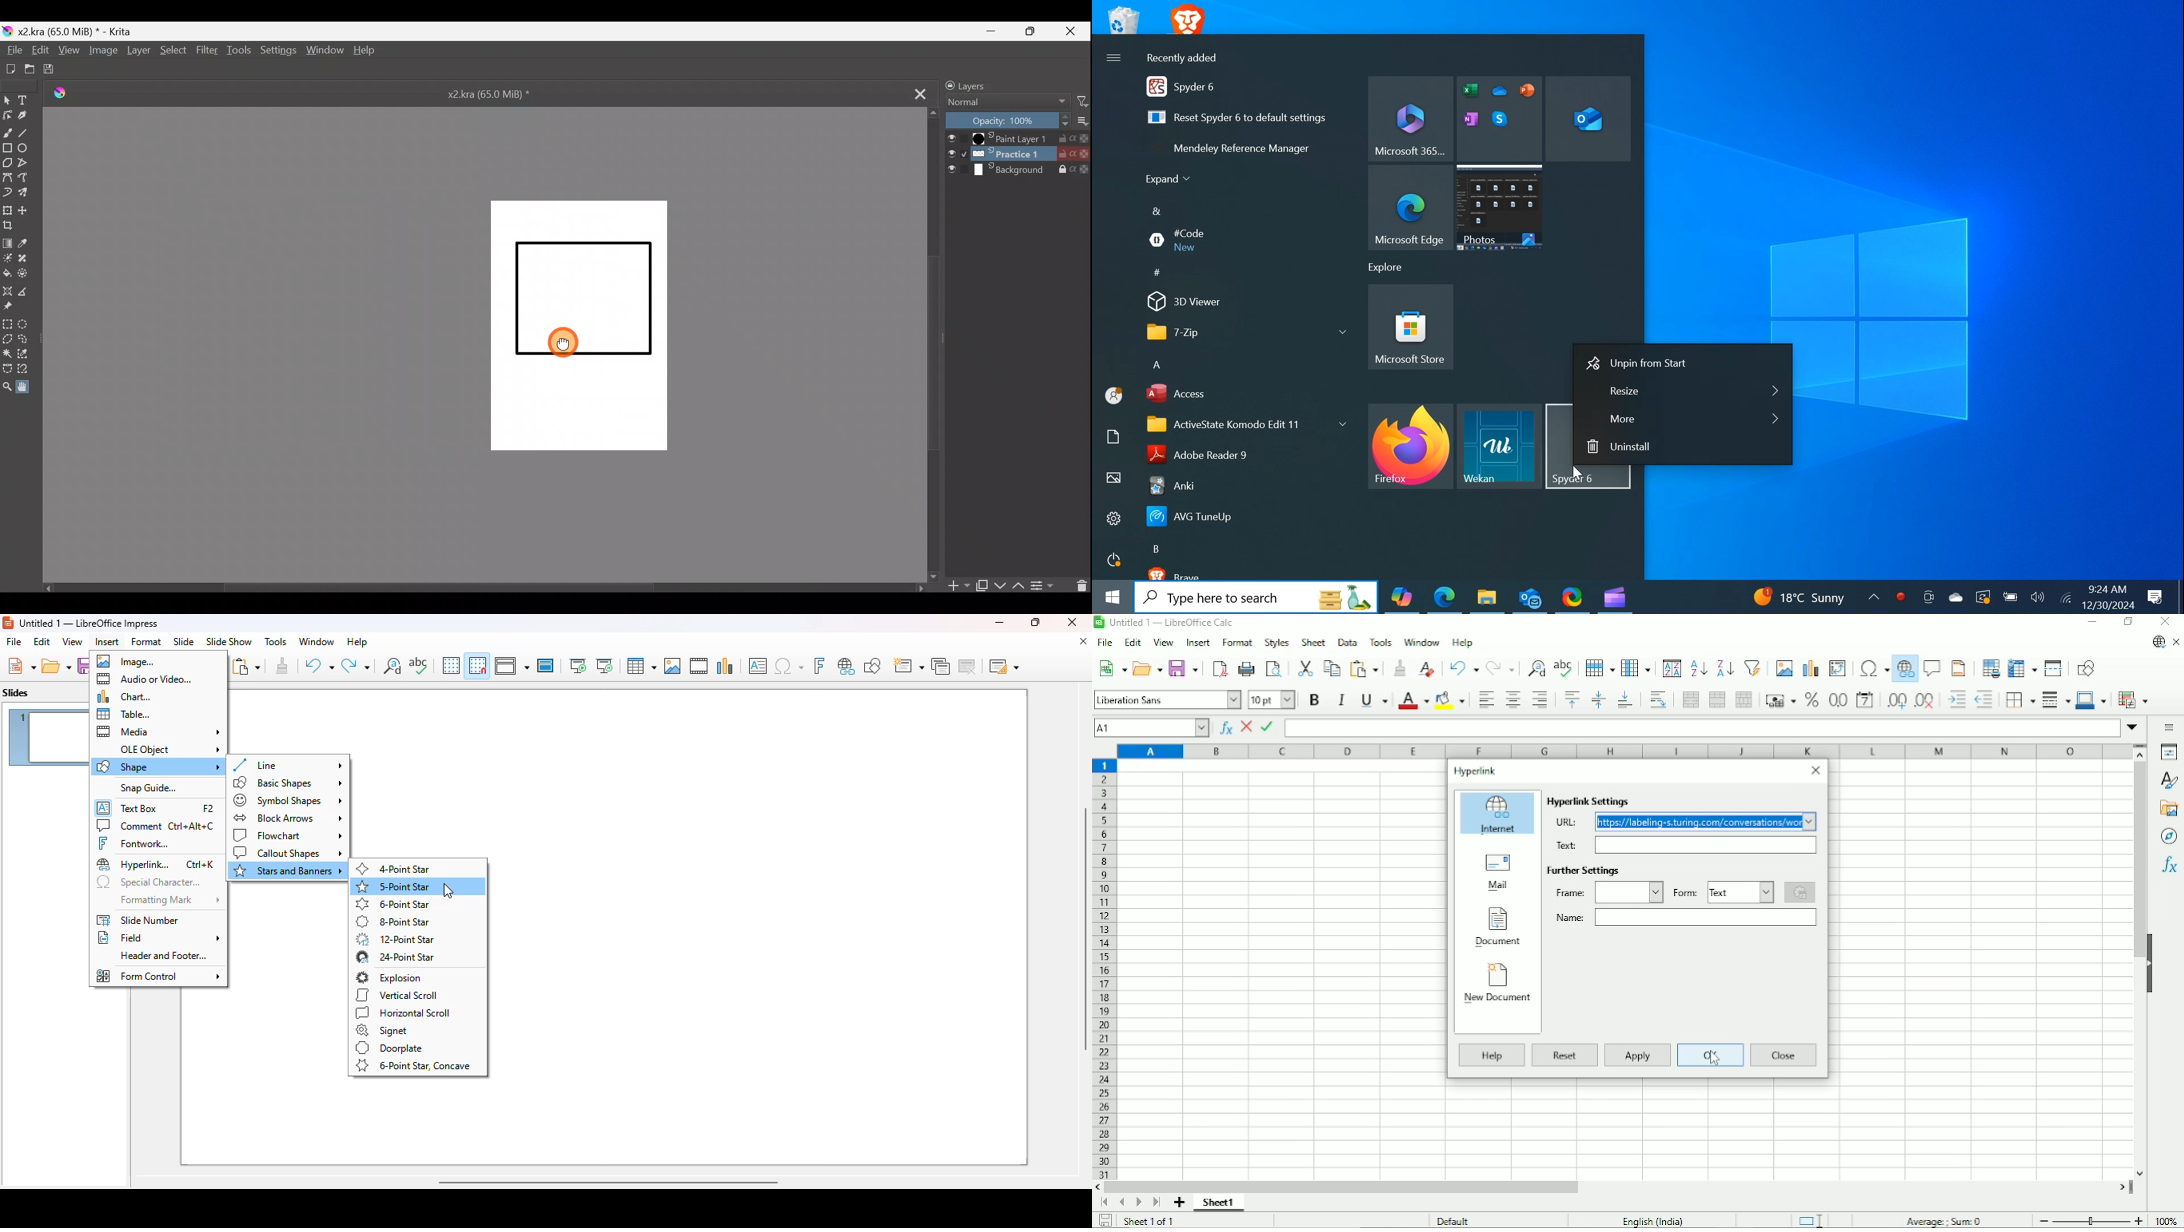  What do you see at coordinates (1081, 122) in the screenshot?
I see `More` at bounding box center [1081, 122].